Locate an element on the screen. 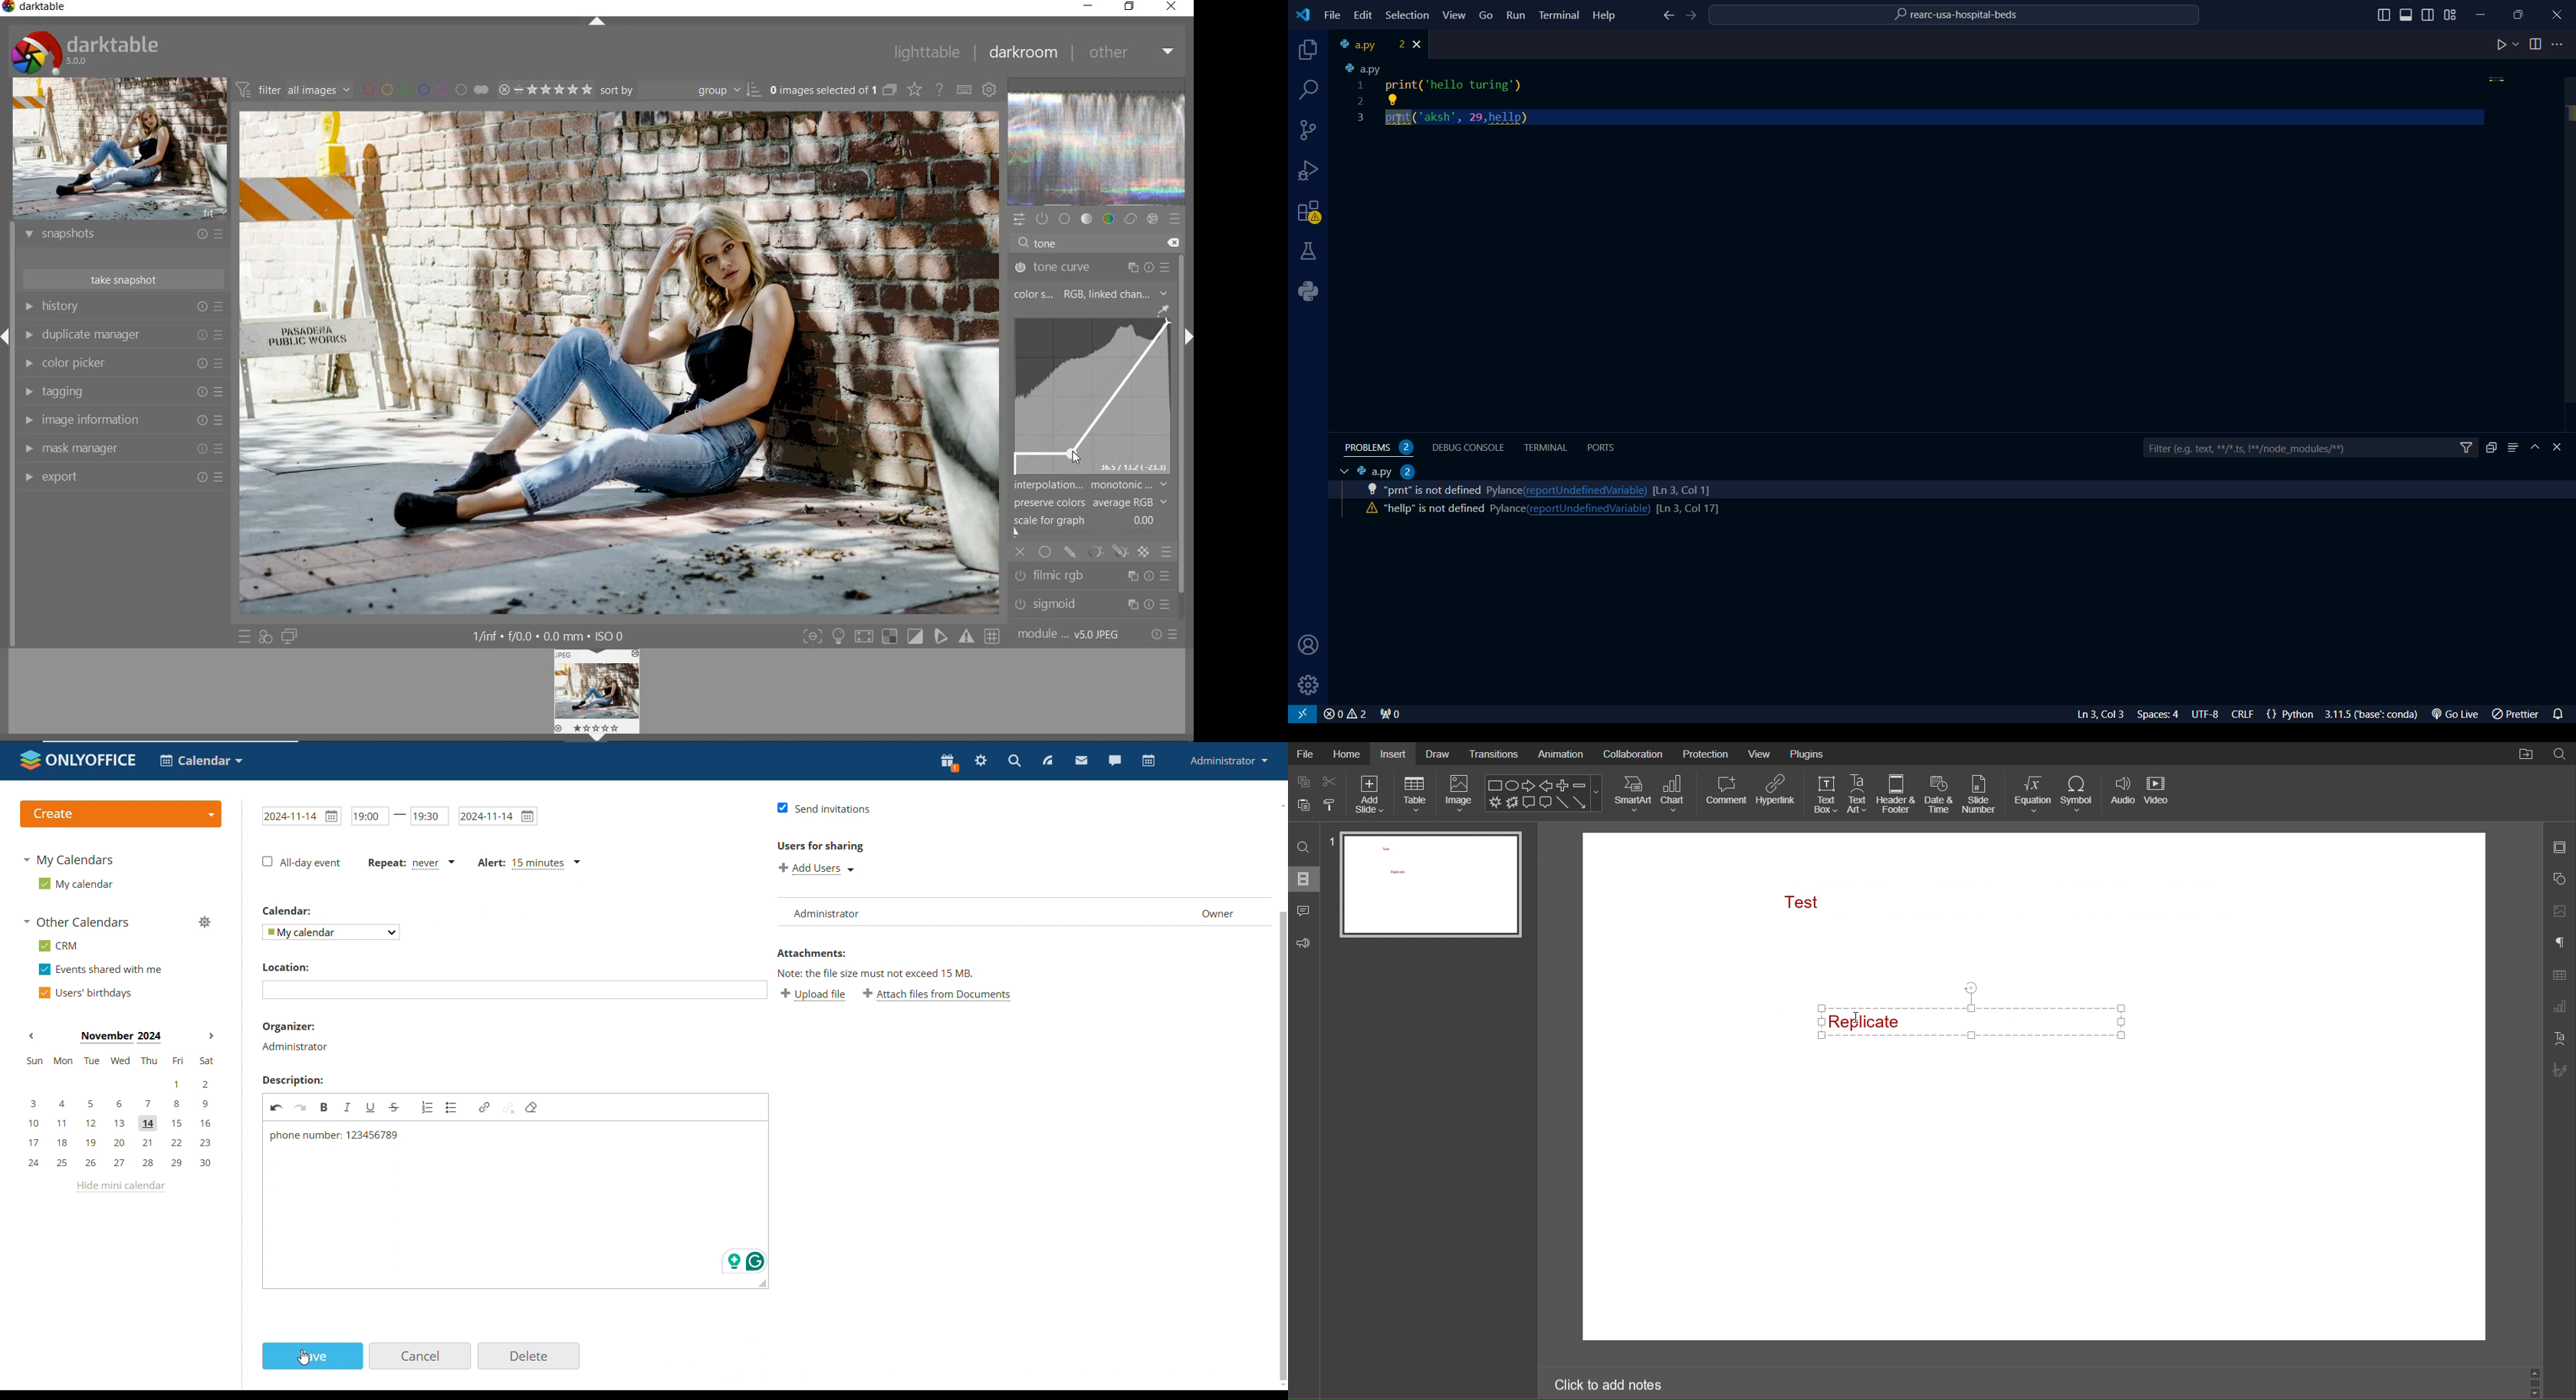 The height and width of the screenshot is (1400, 2576). File is located at coordinates (1305, 753).